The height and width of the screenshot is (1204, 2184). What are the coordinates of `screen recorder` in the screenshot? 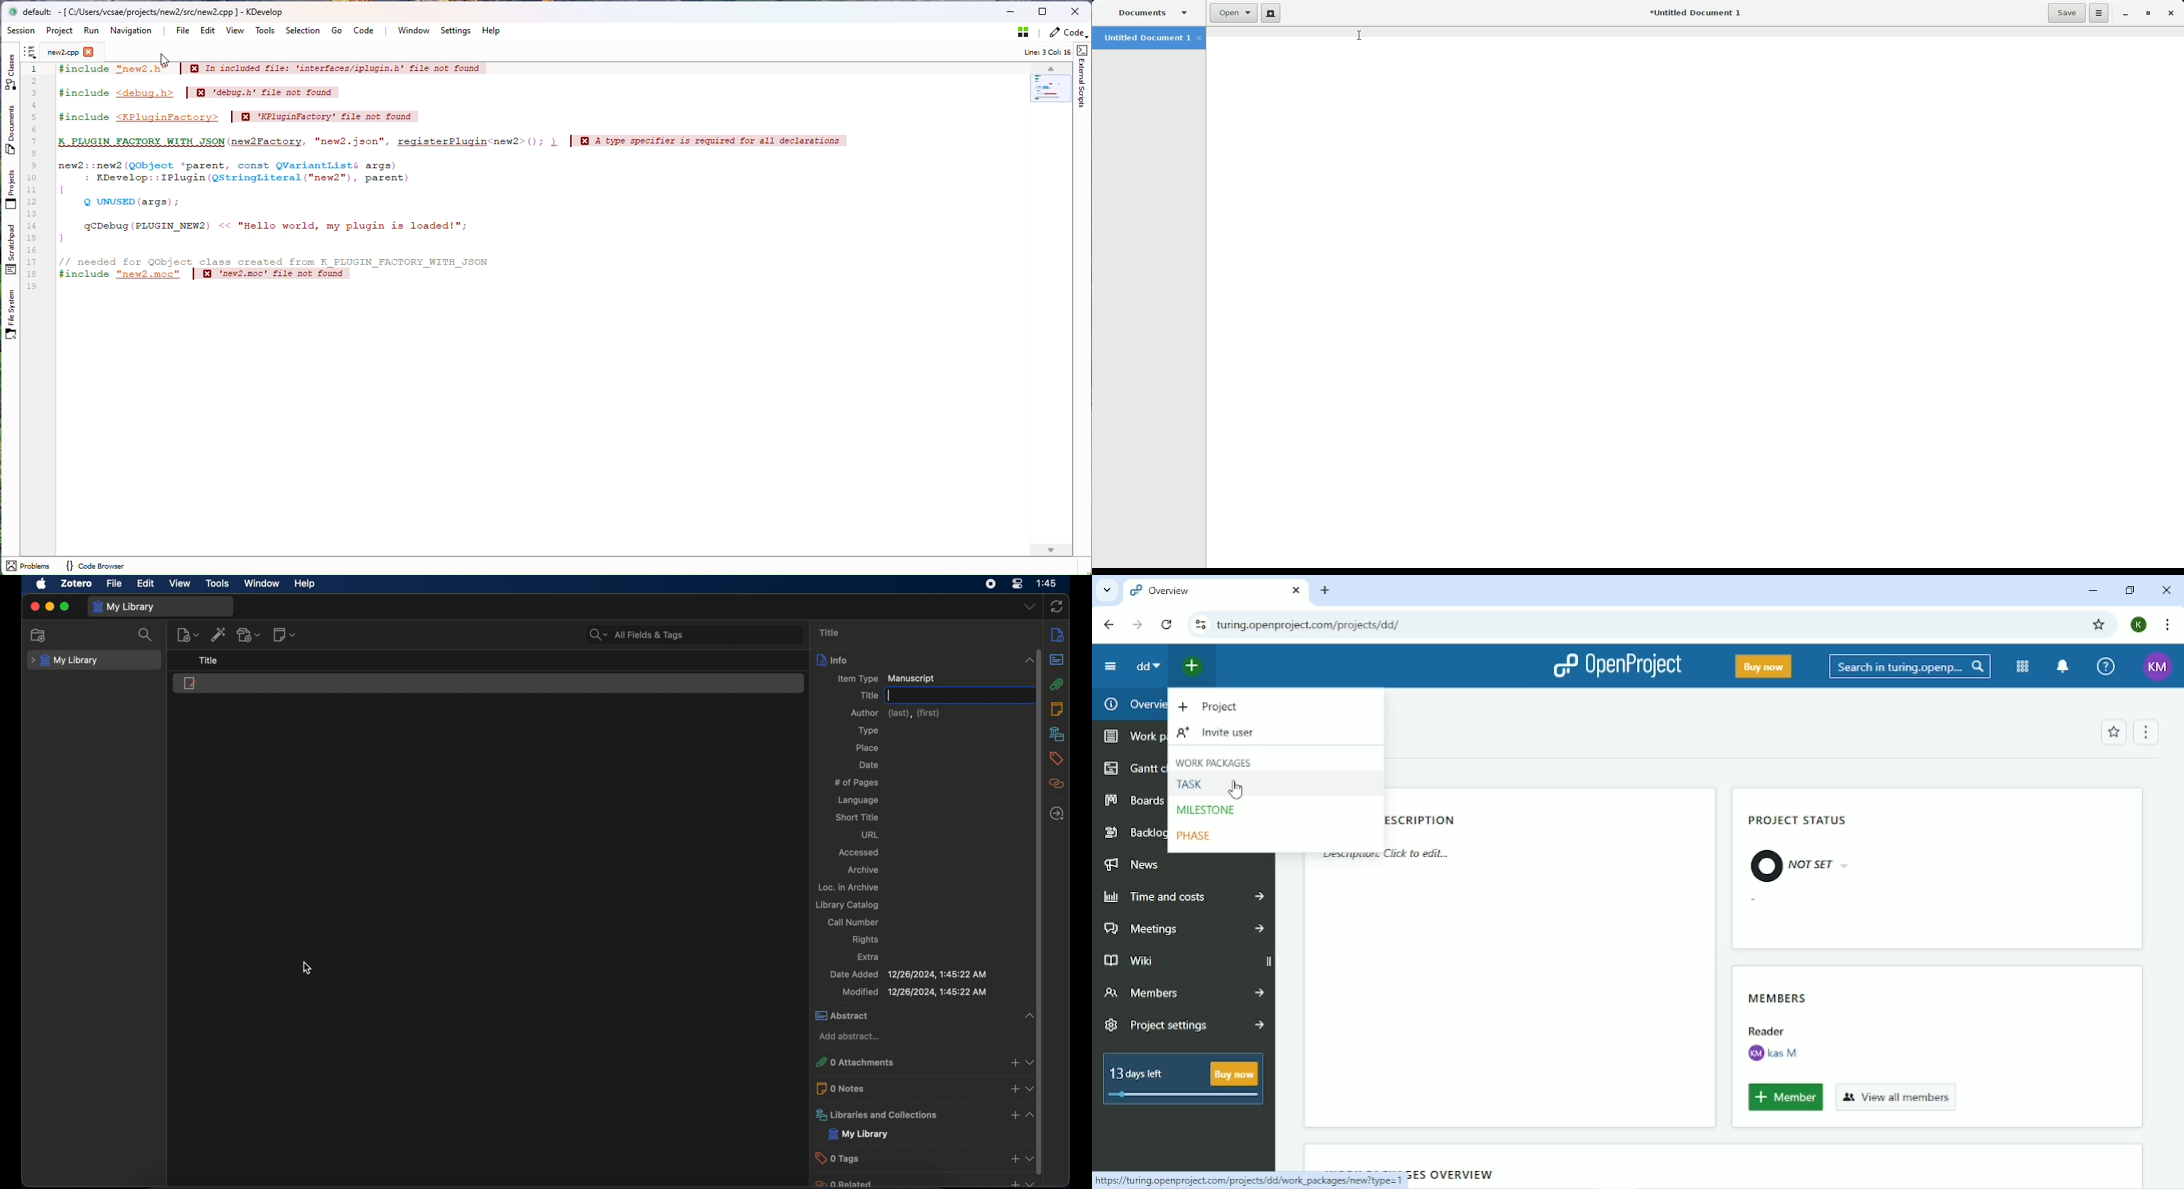 It's located at (992, 584).